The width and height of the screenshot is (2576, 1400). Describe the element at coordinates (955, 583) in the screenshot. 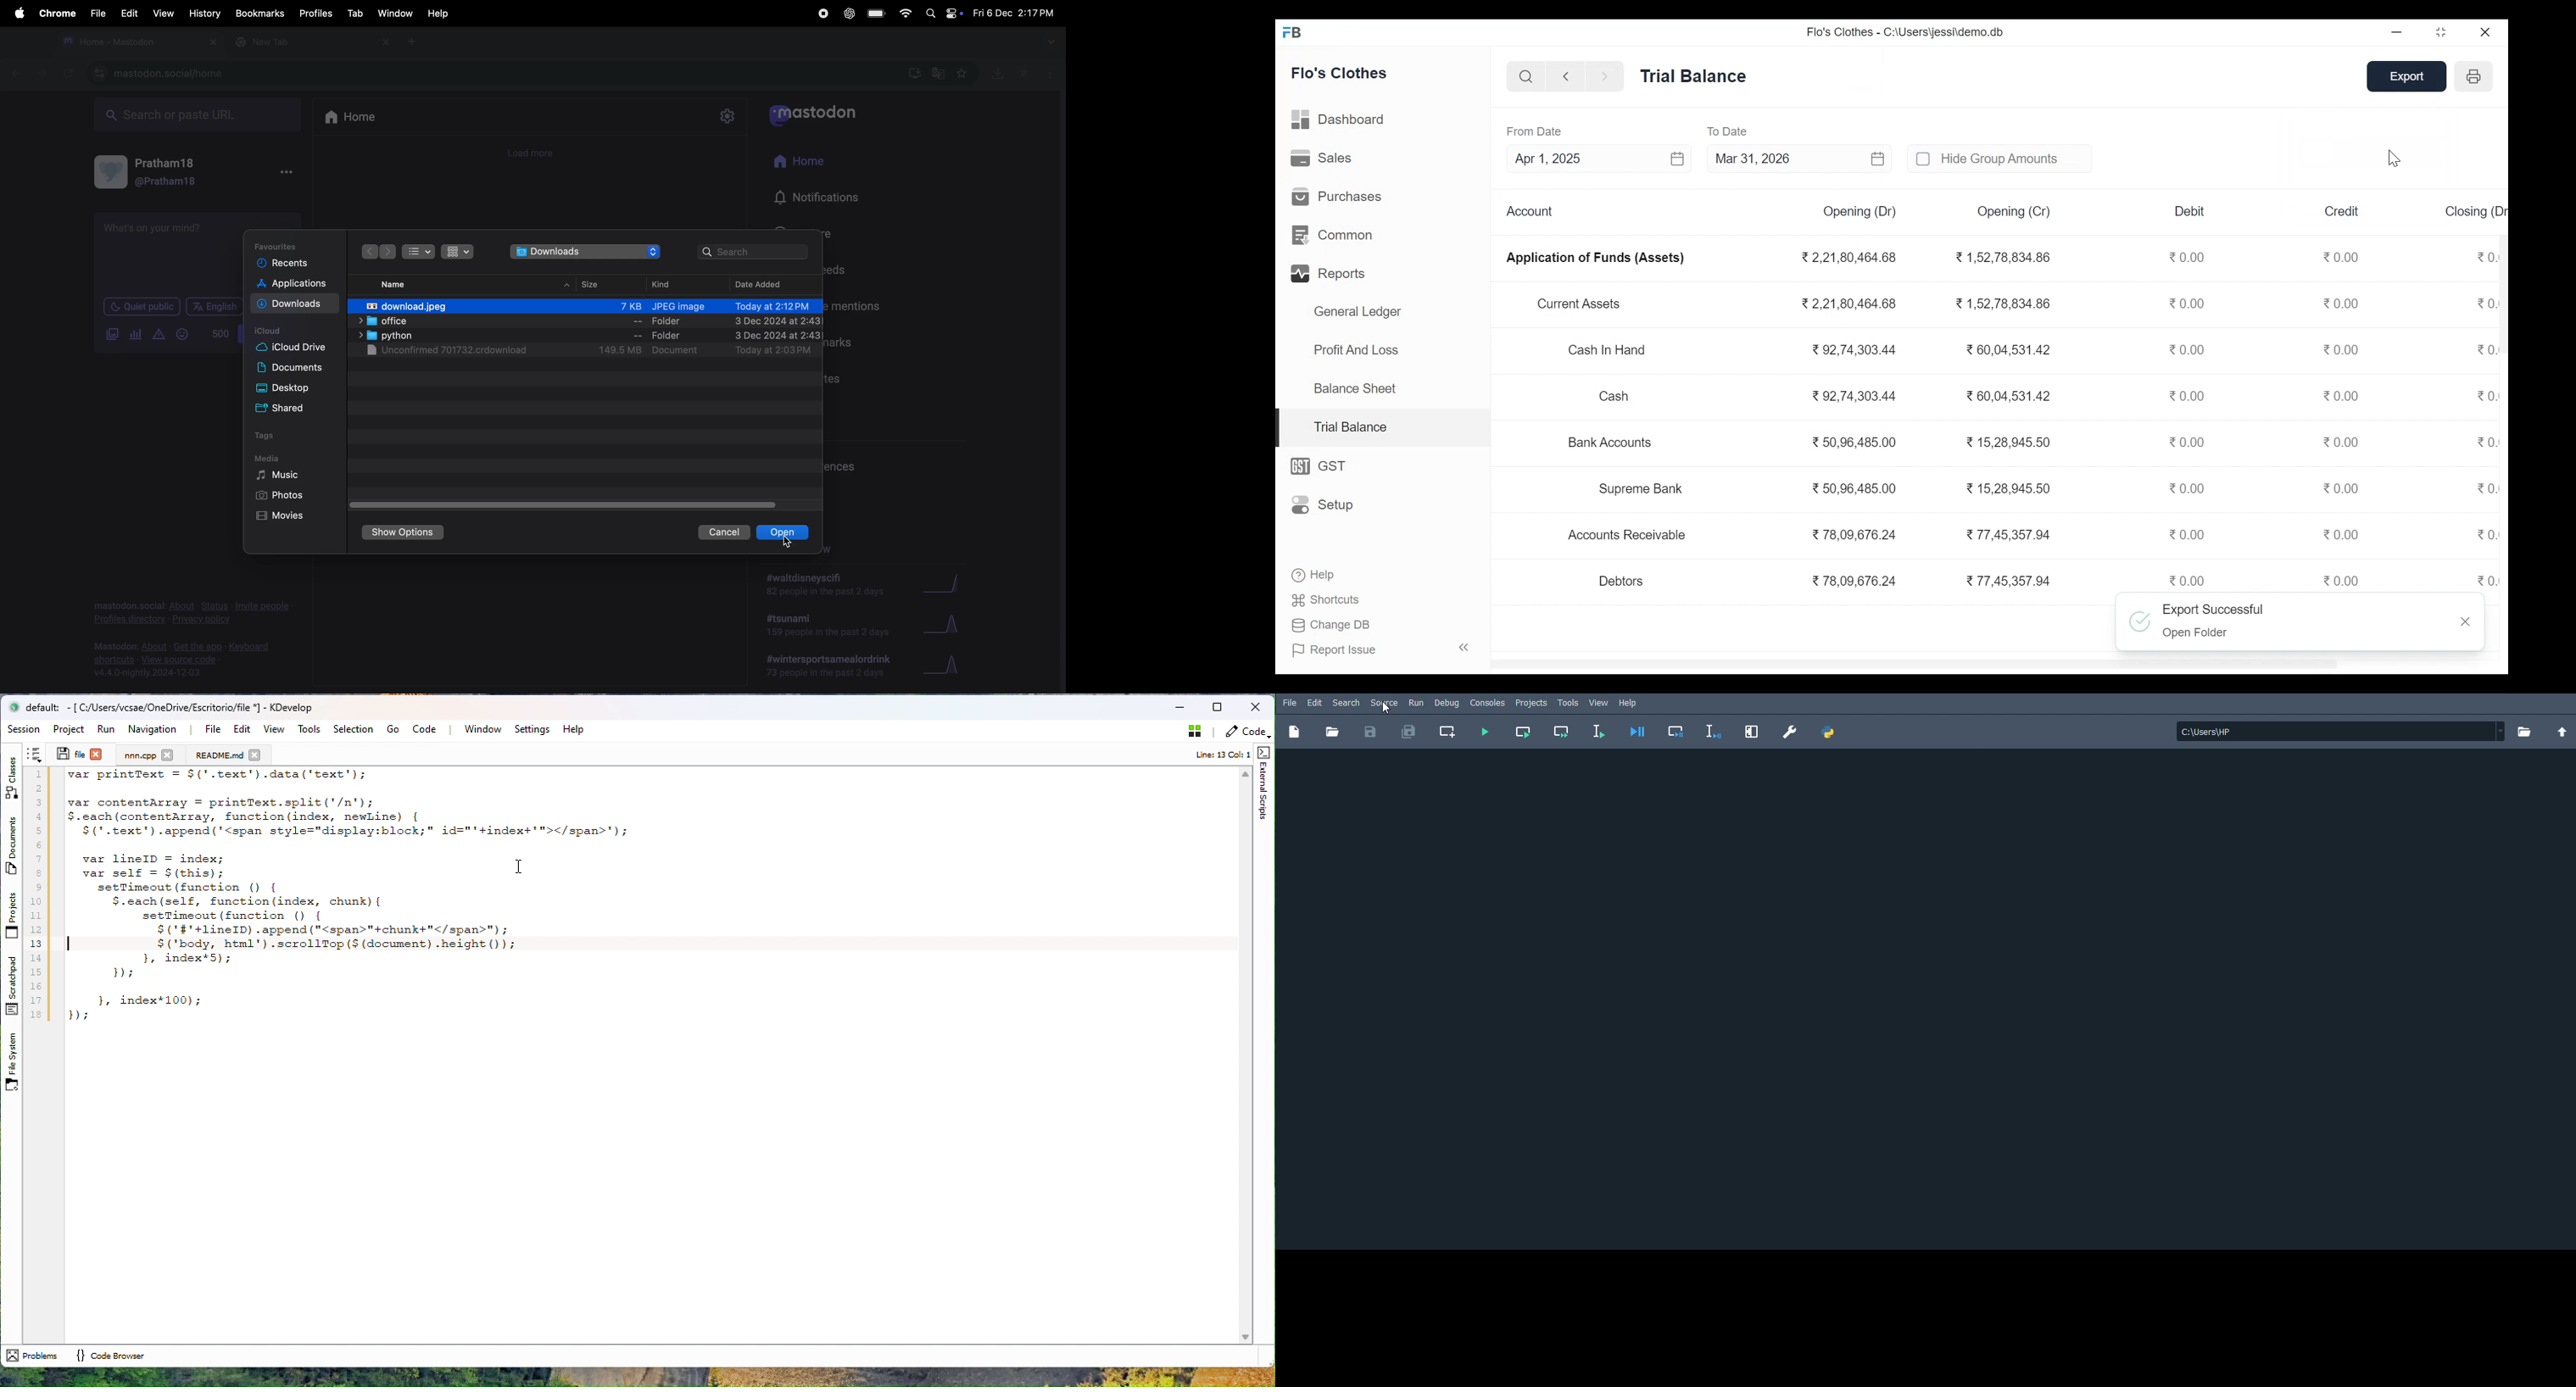

I see `Graph` at that location.